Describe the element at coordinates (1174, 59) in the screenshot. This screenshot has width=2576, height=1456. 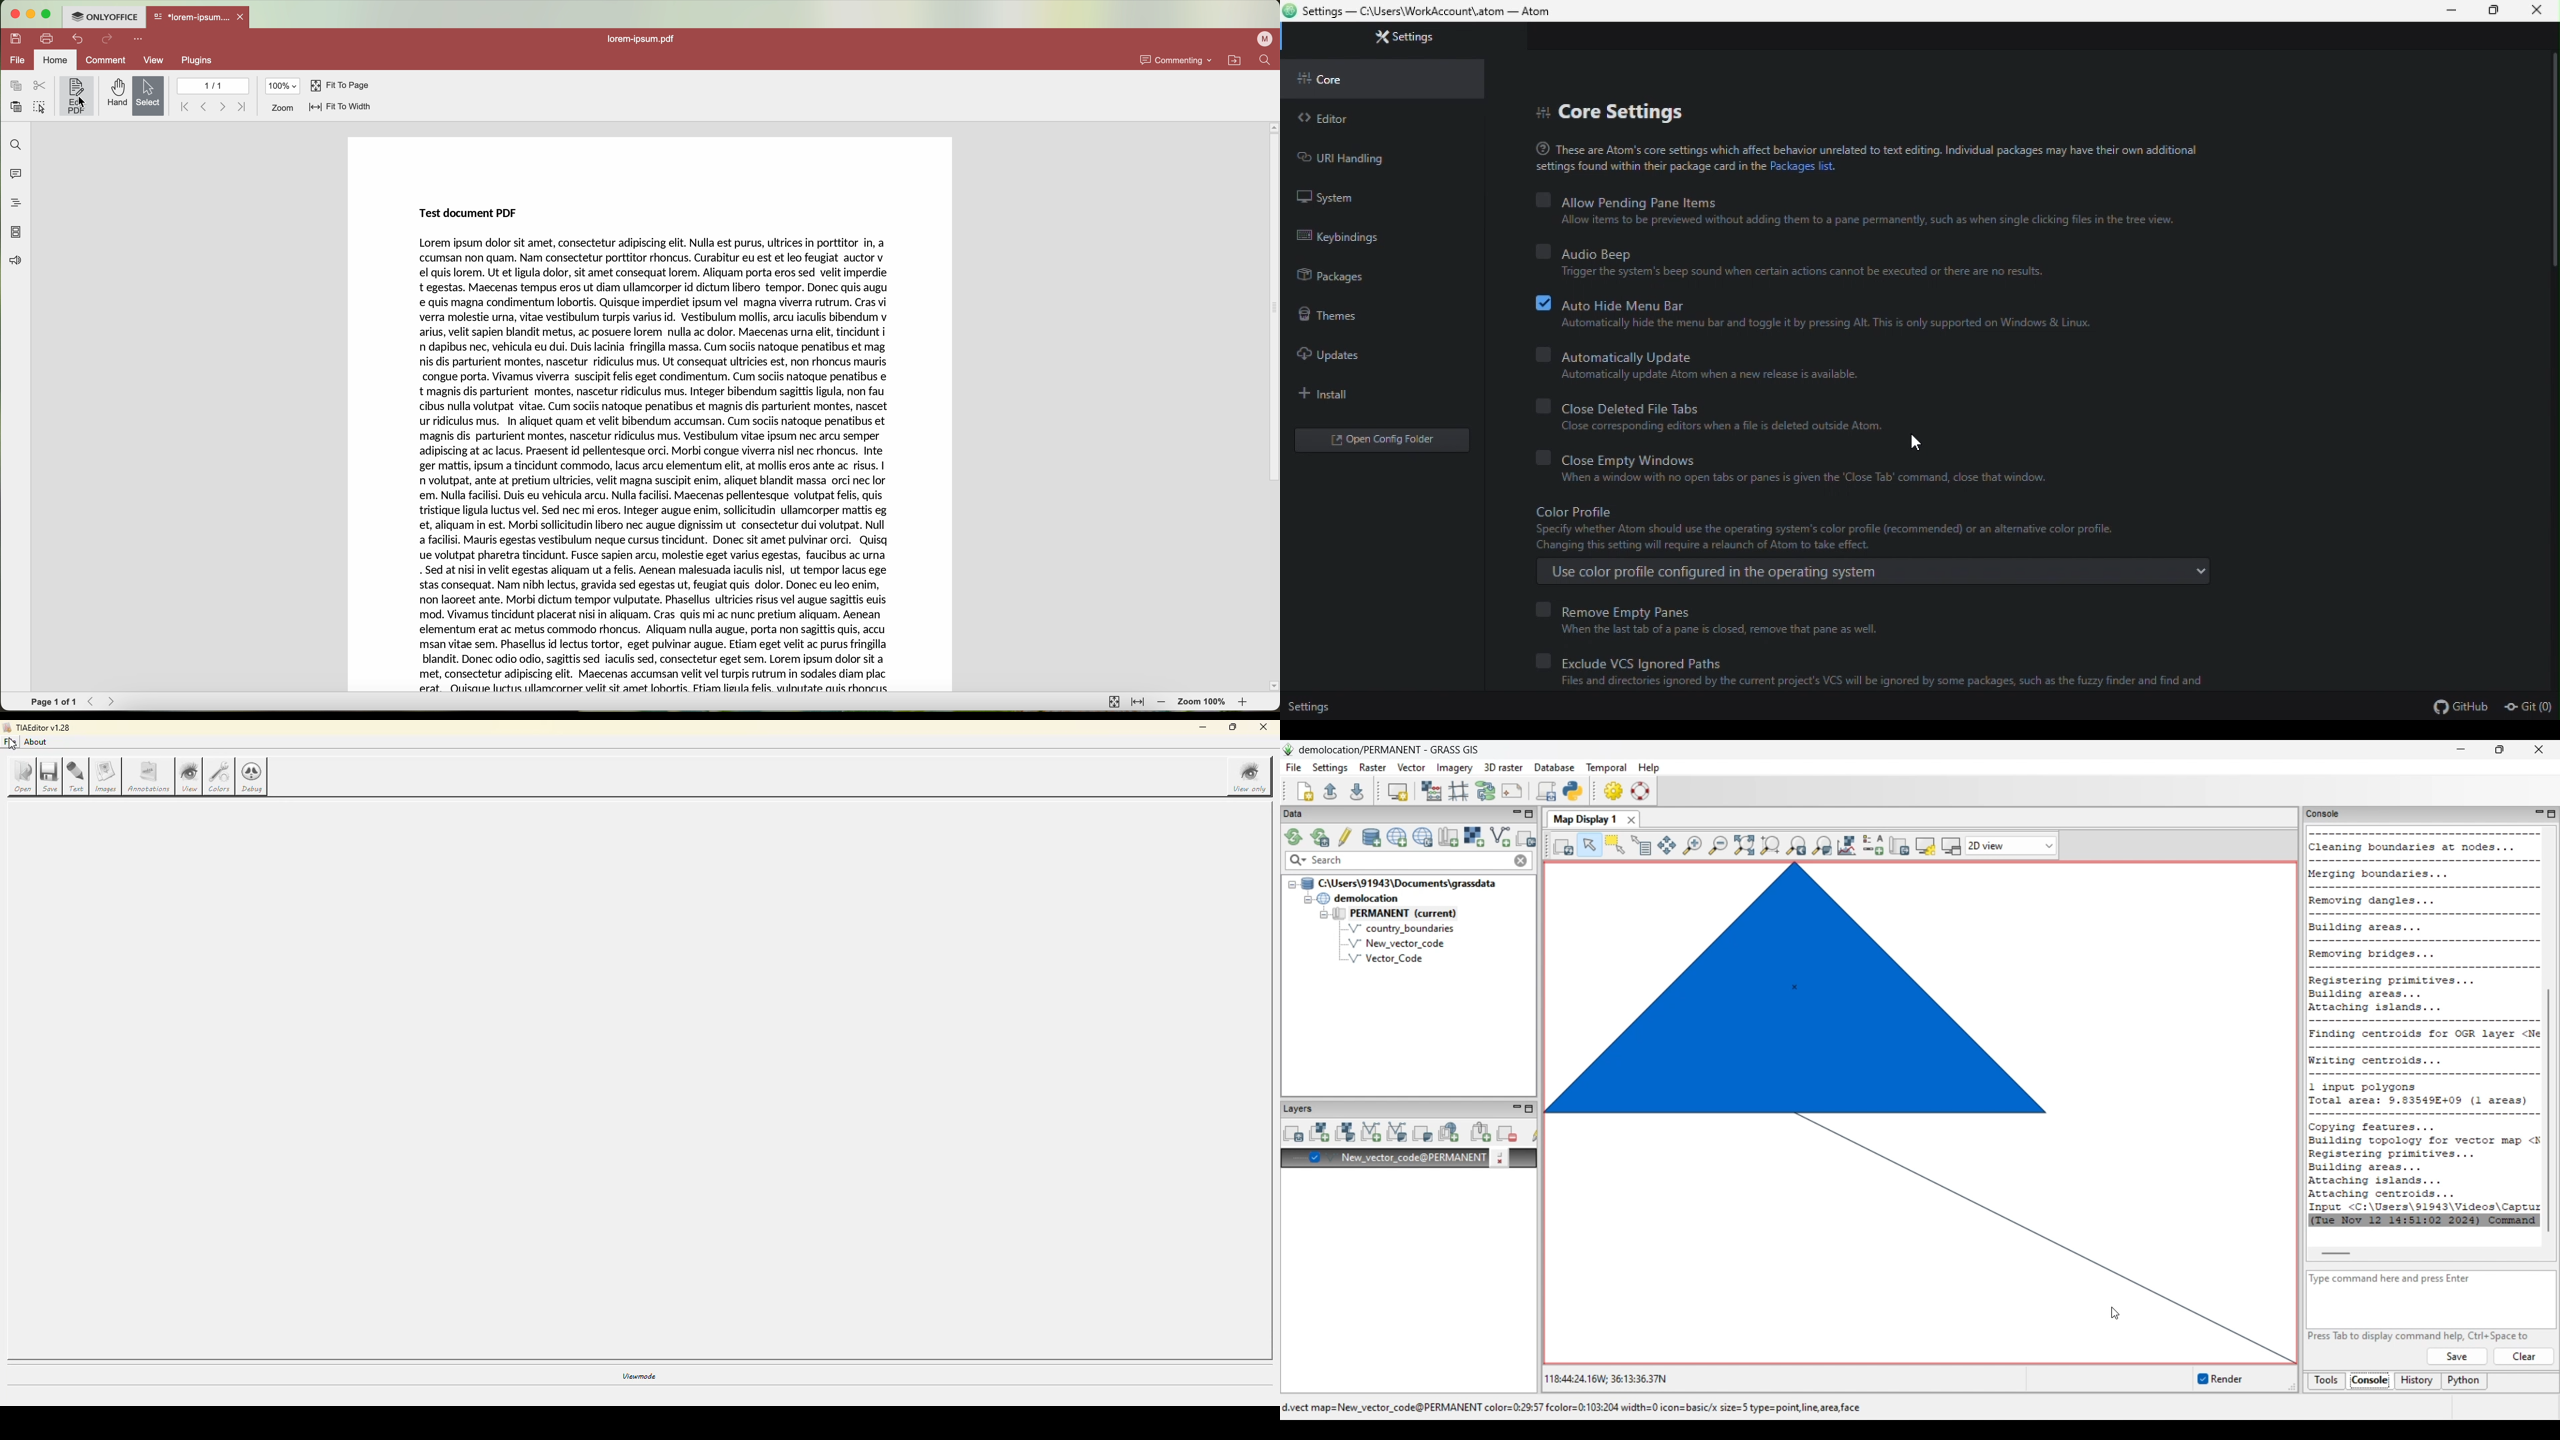
I see `commenting` at that location.